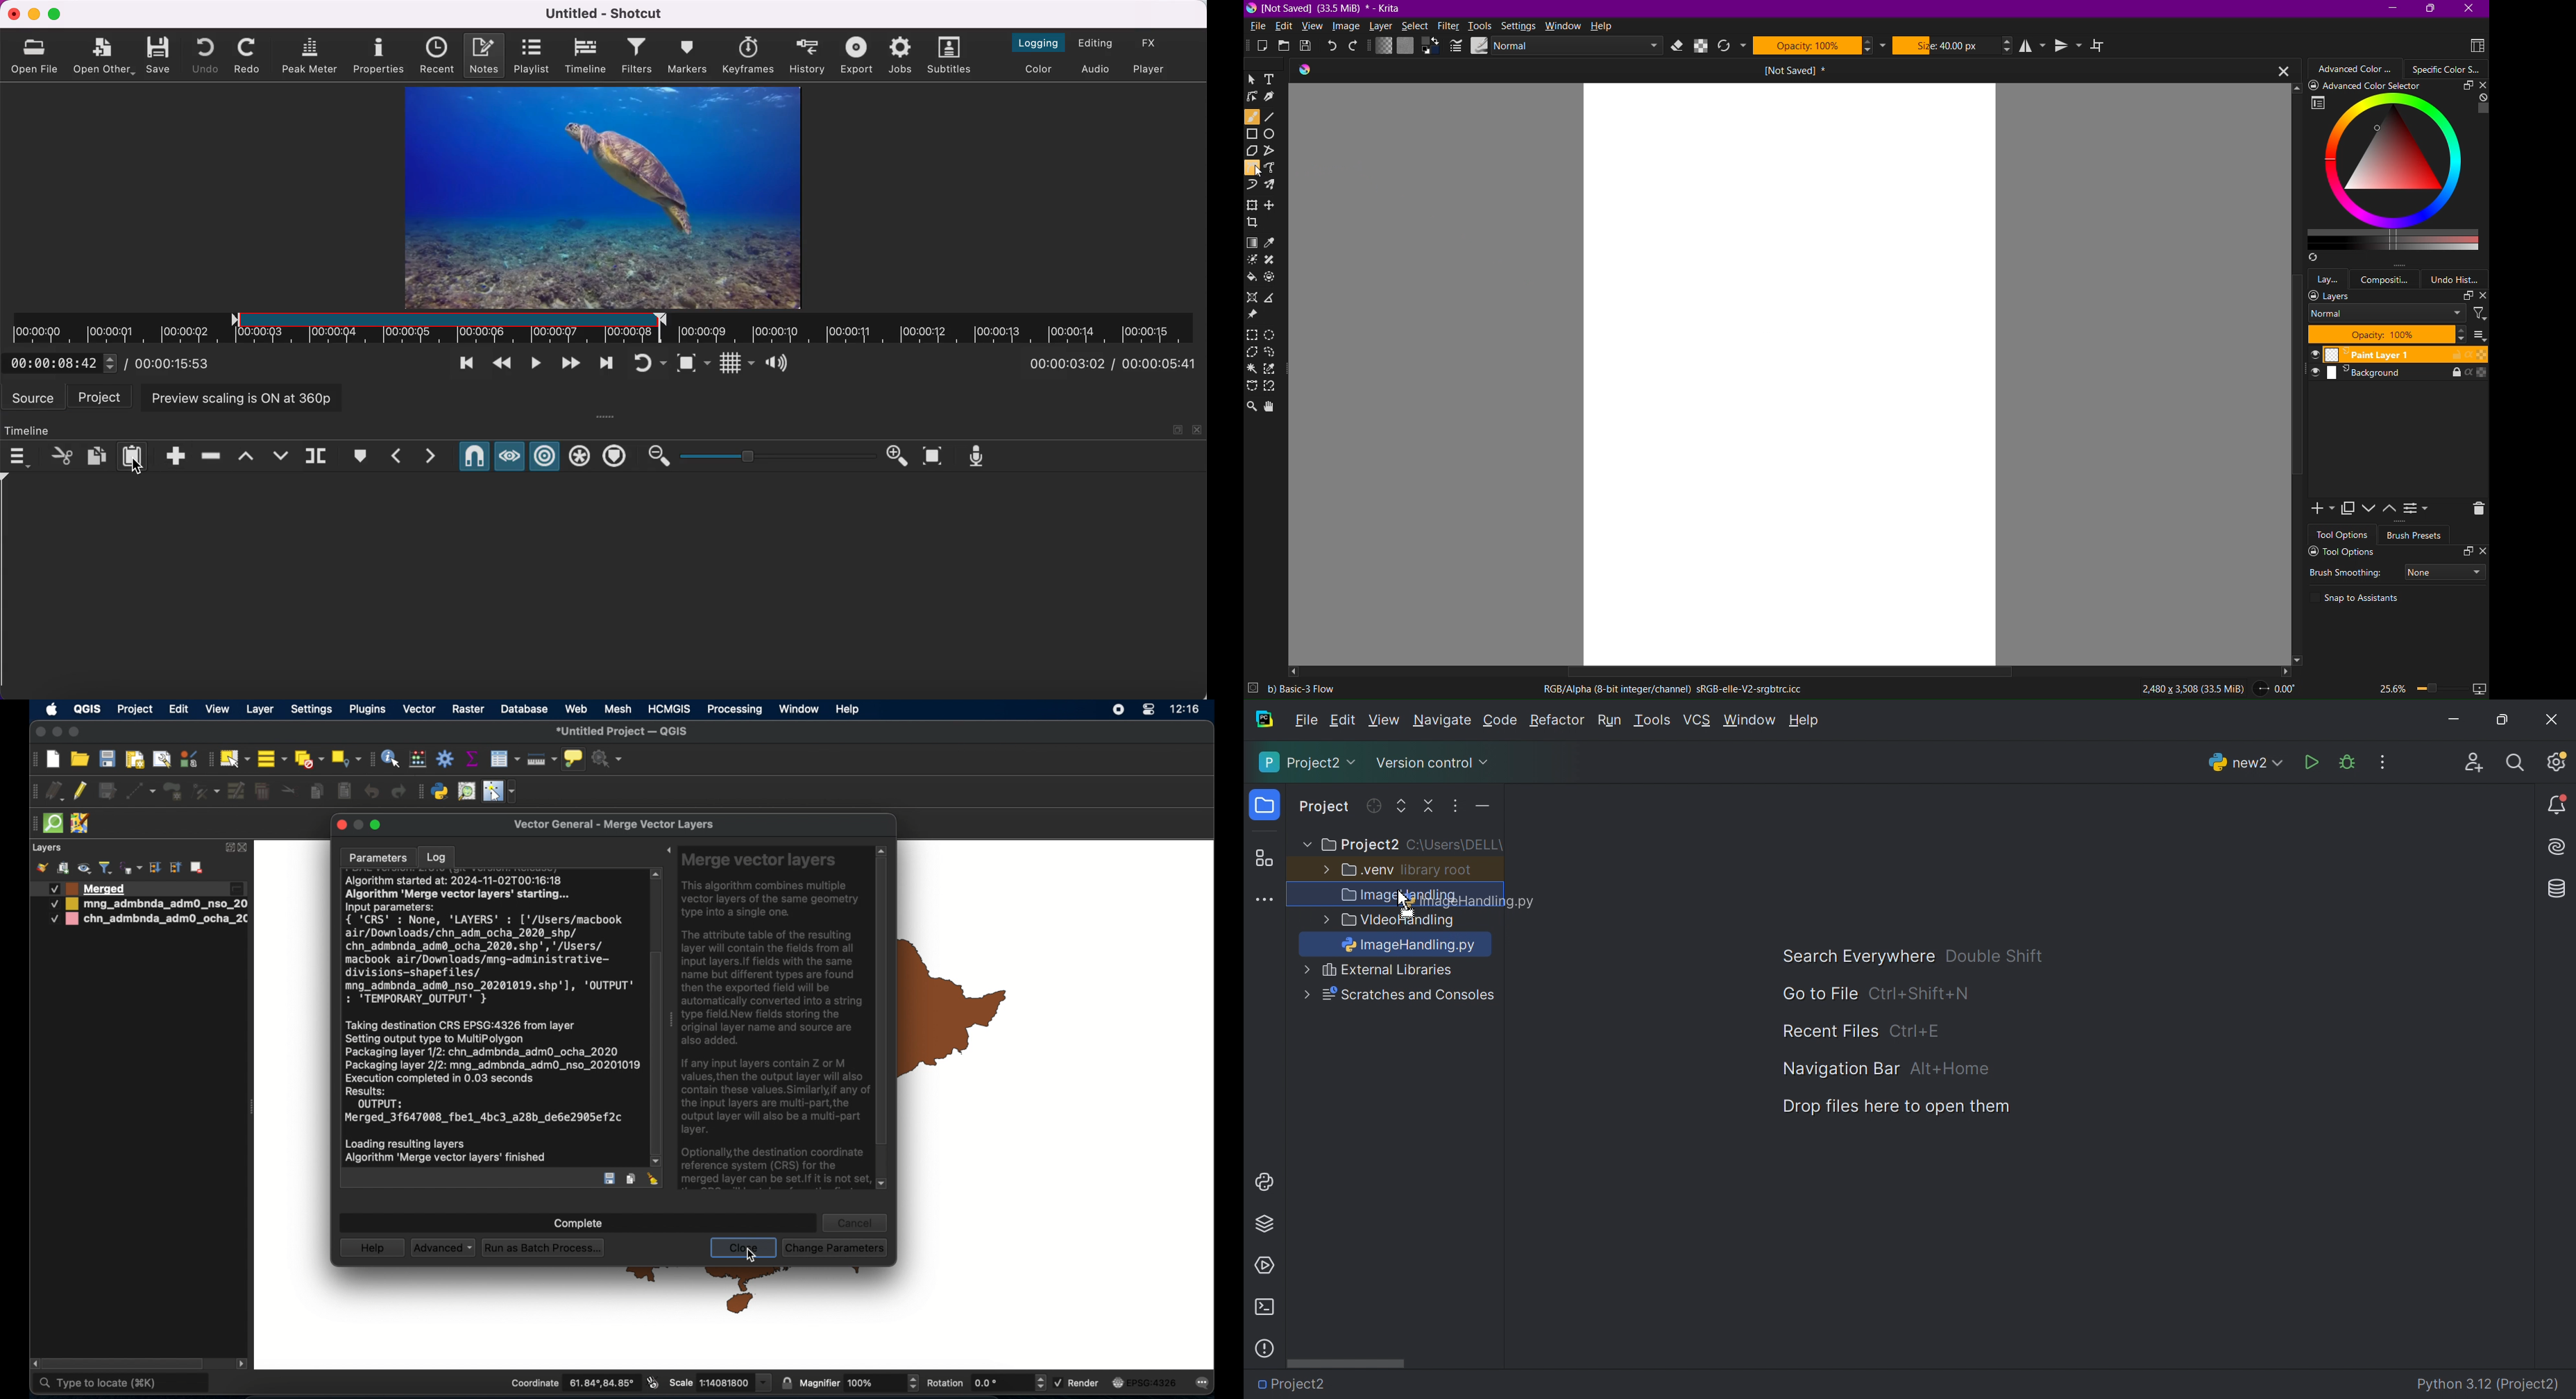 The image size is (2576, 1400). Describe the element at coordinates (1041, 42) in the screenshot. I see `switch to the logging layout` at that location.